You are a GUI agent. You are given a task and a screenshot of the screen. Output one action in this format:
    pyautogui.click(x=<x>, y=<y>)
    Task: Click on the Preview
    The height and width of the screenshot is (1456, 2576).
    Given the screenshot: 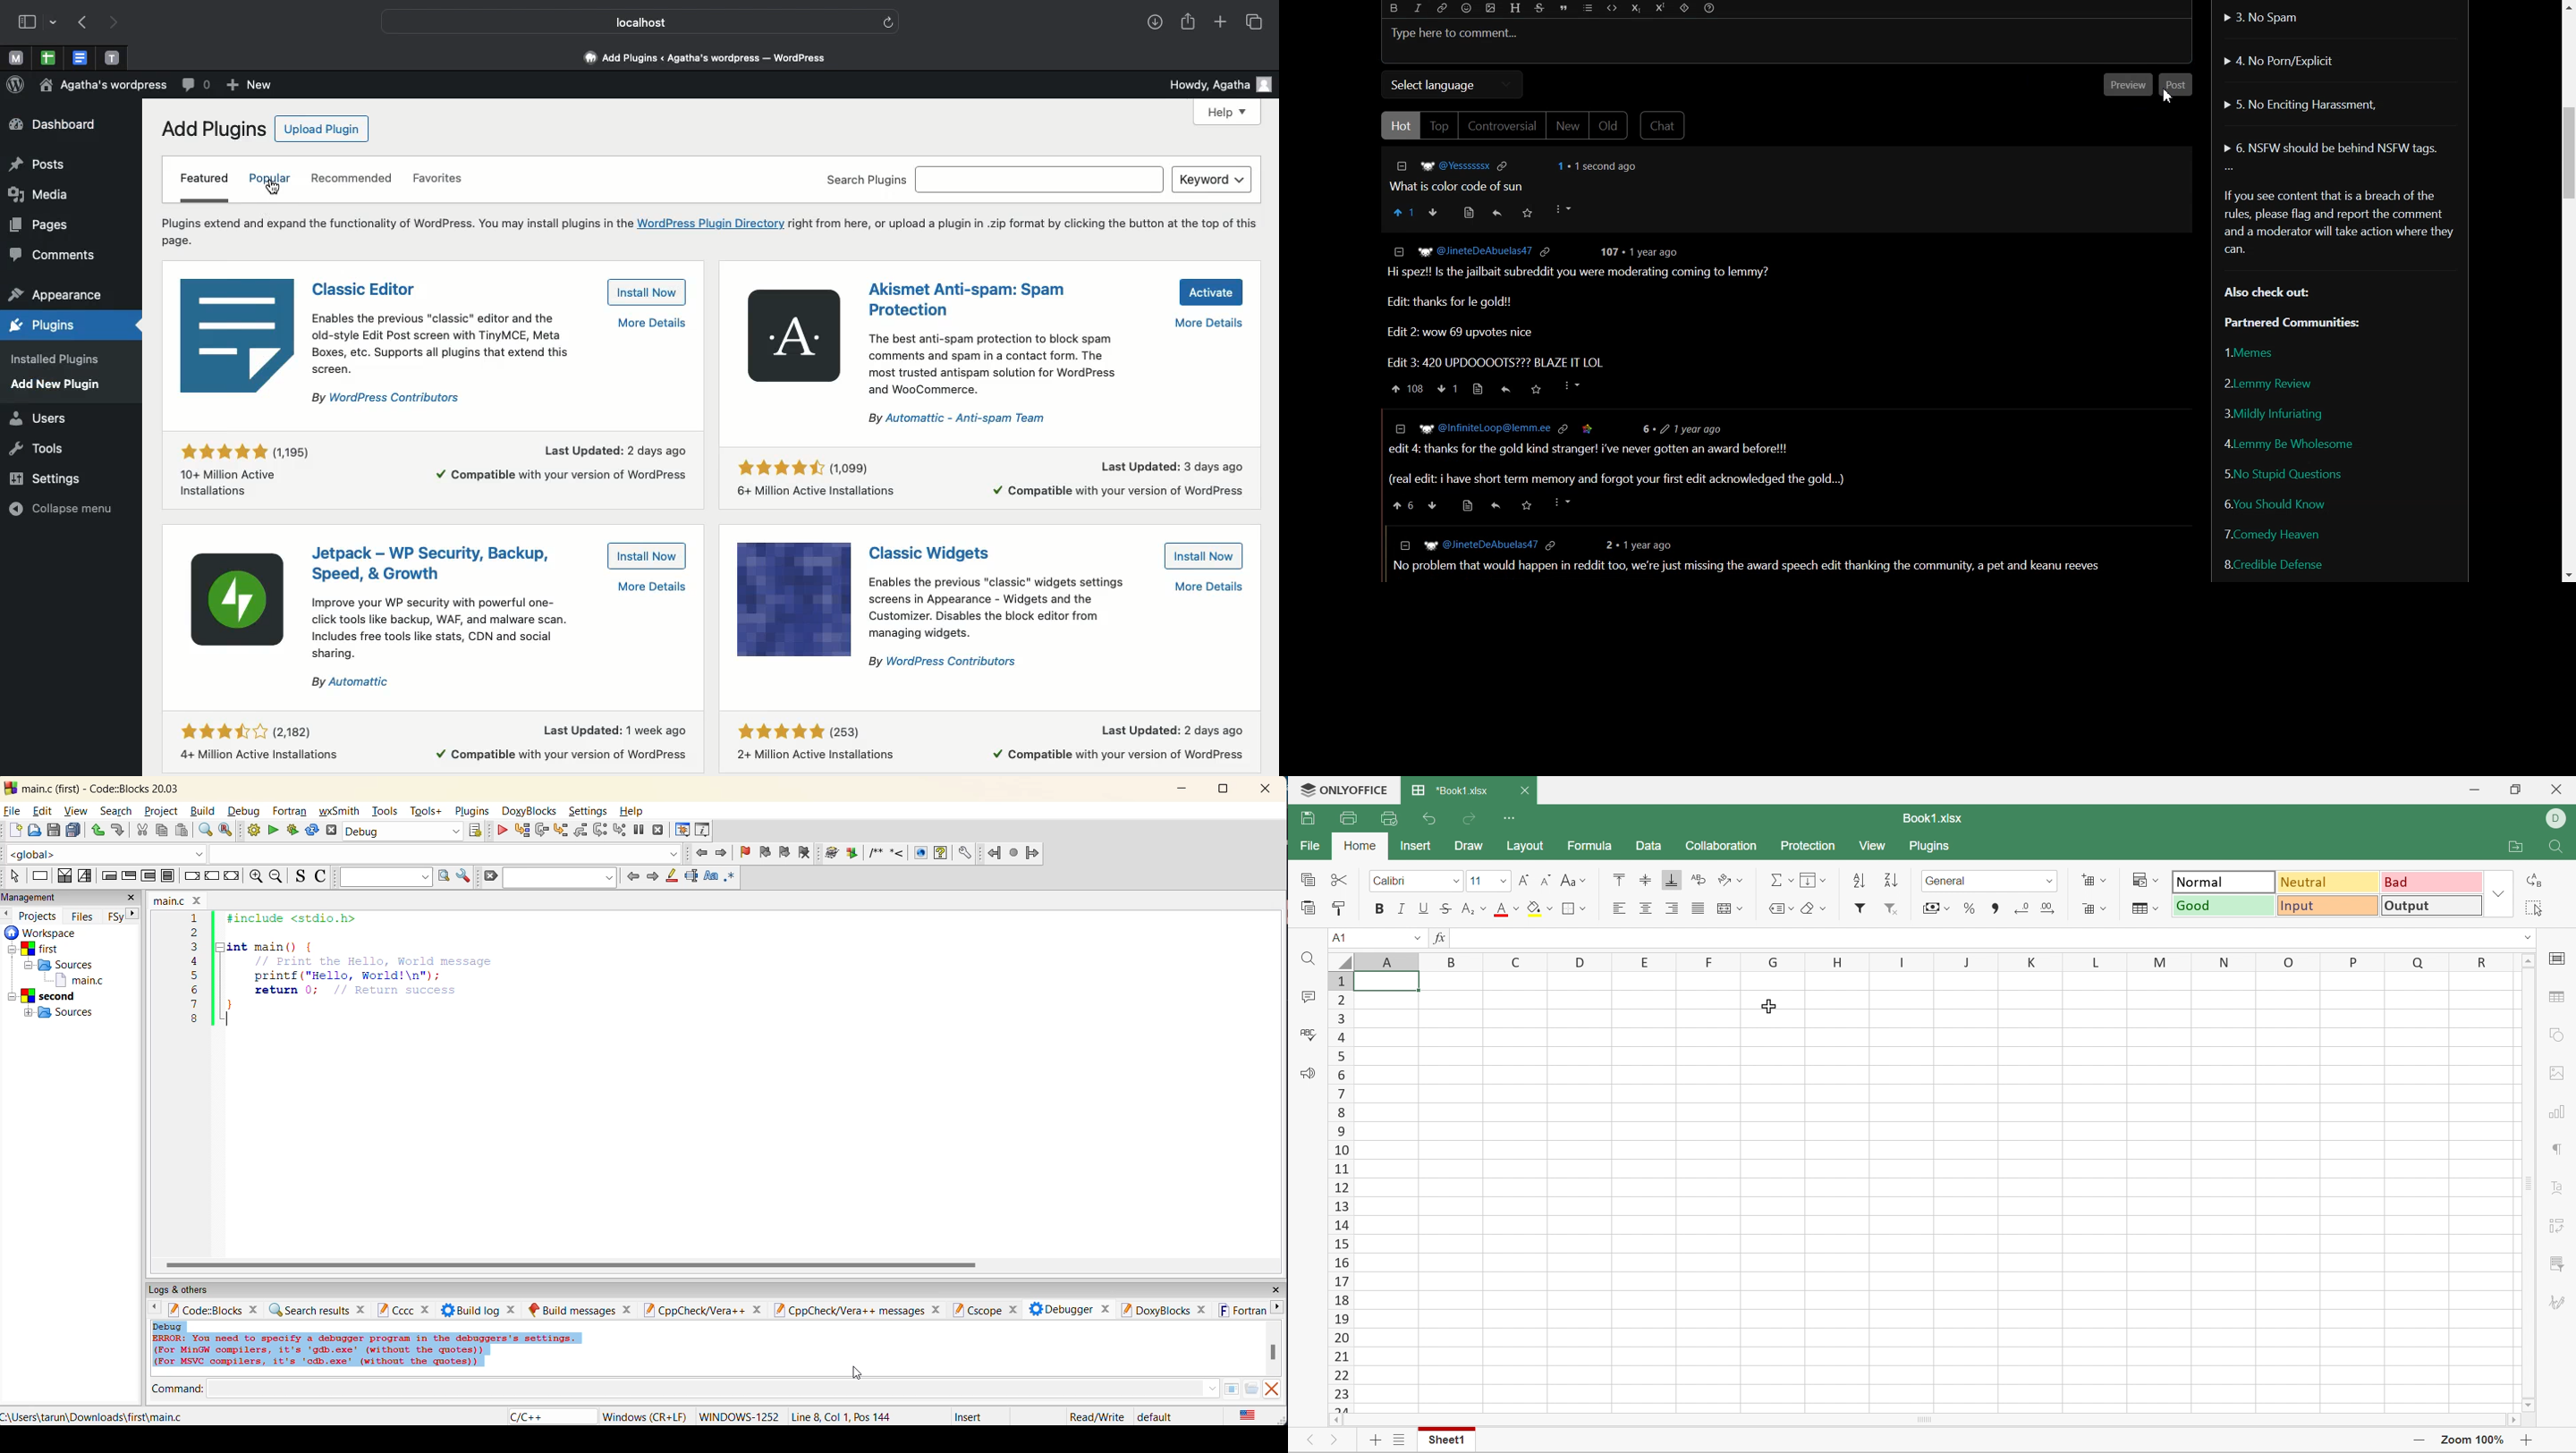 What is the action you would take?
    pyautogui.click(x=2127, y=84)
    